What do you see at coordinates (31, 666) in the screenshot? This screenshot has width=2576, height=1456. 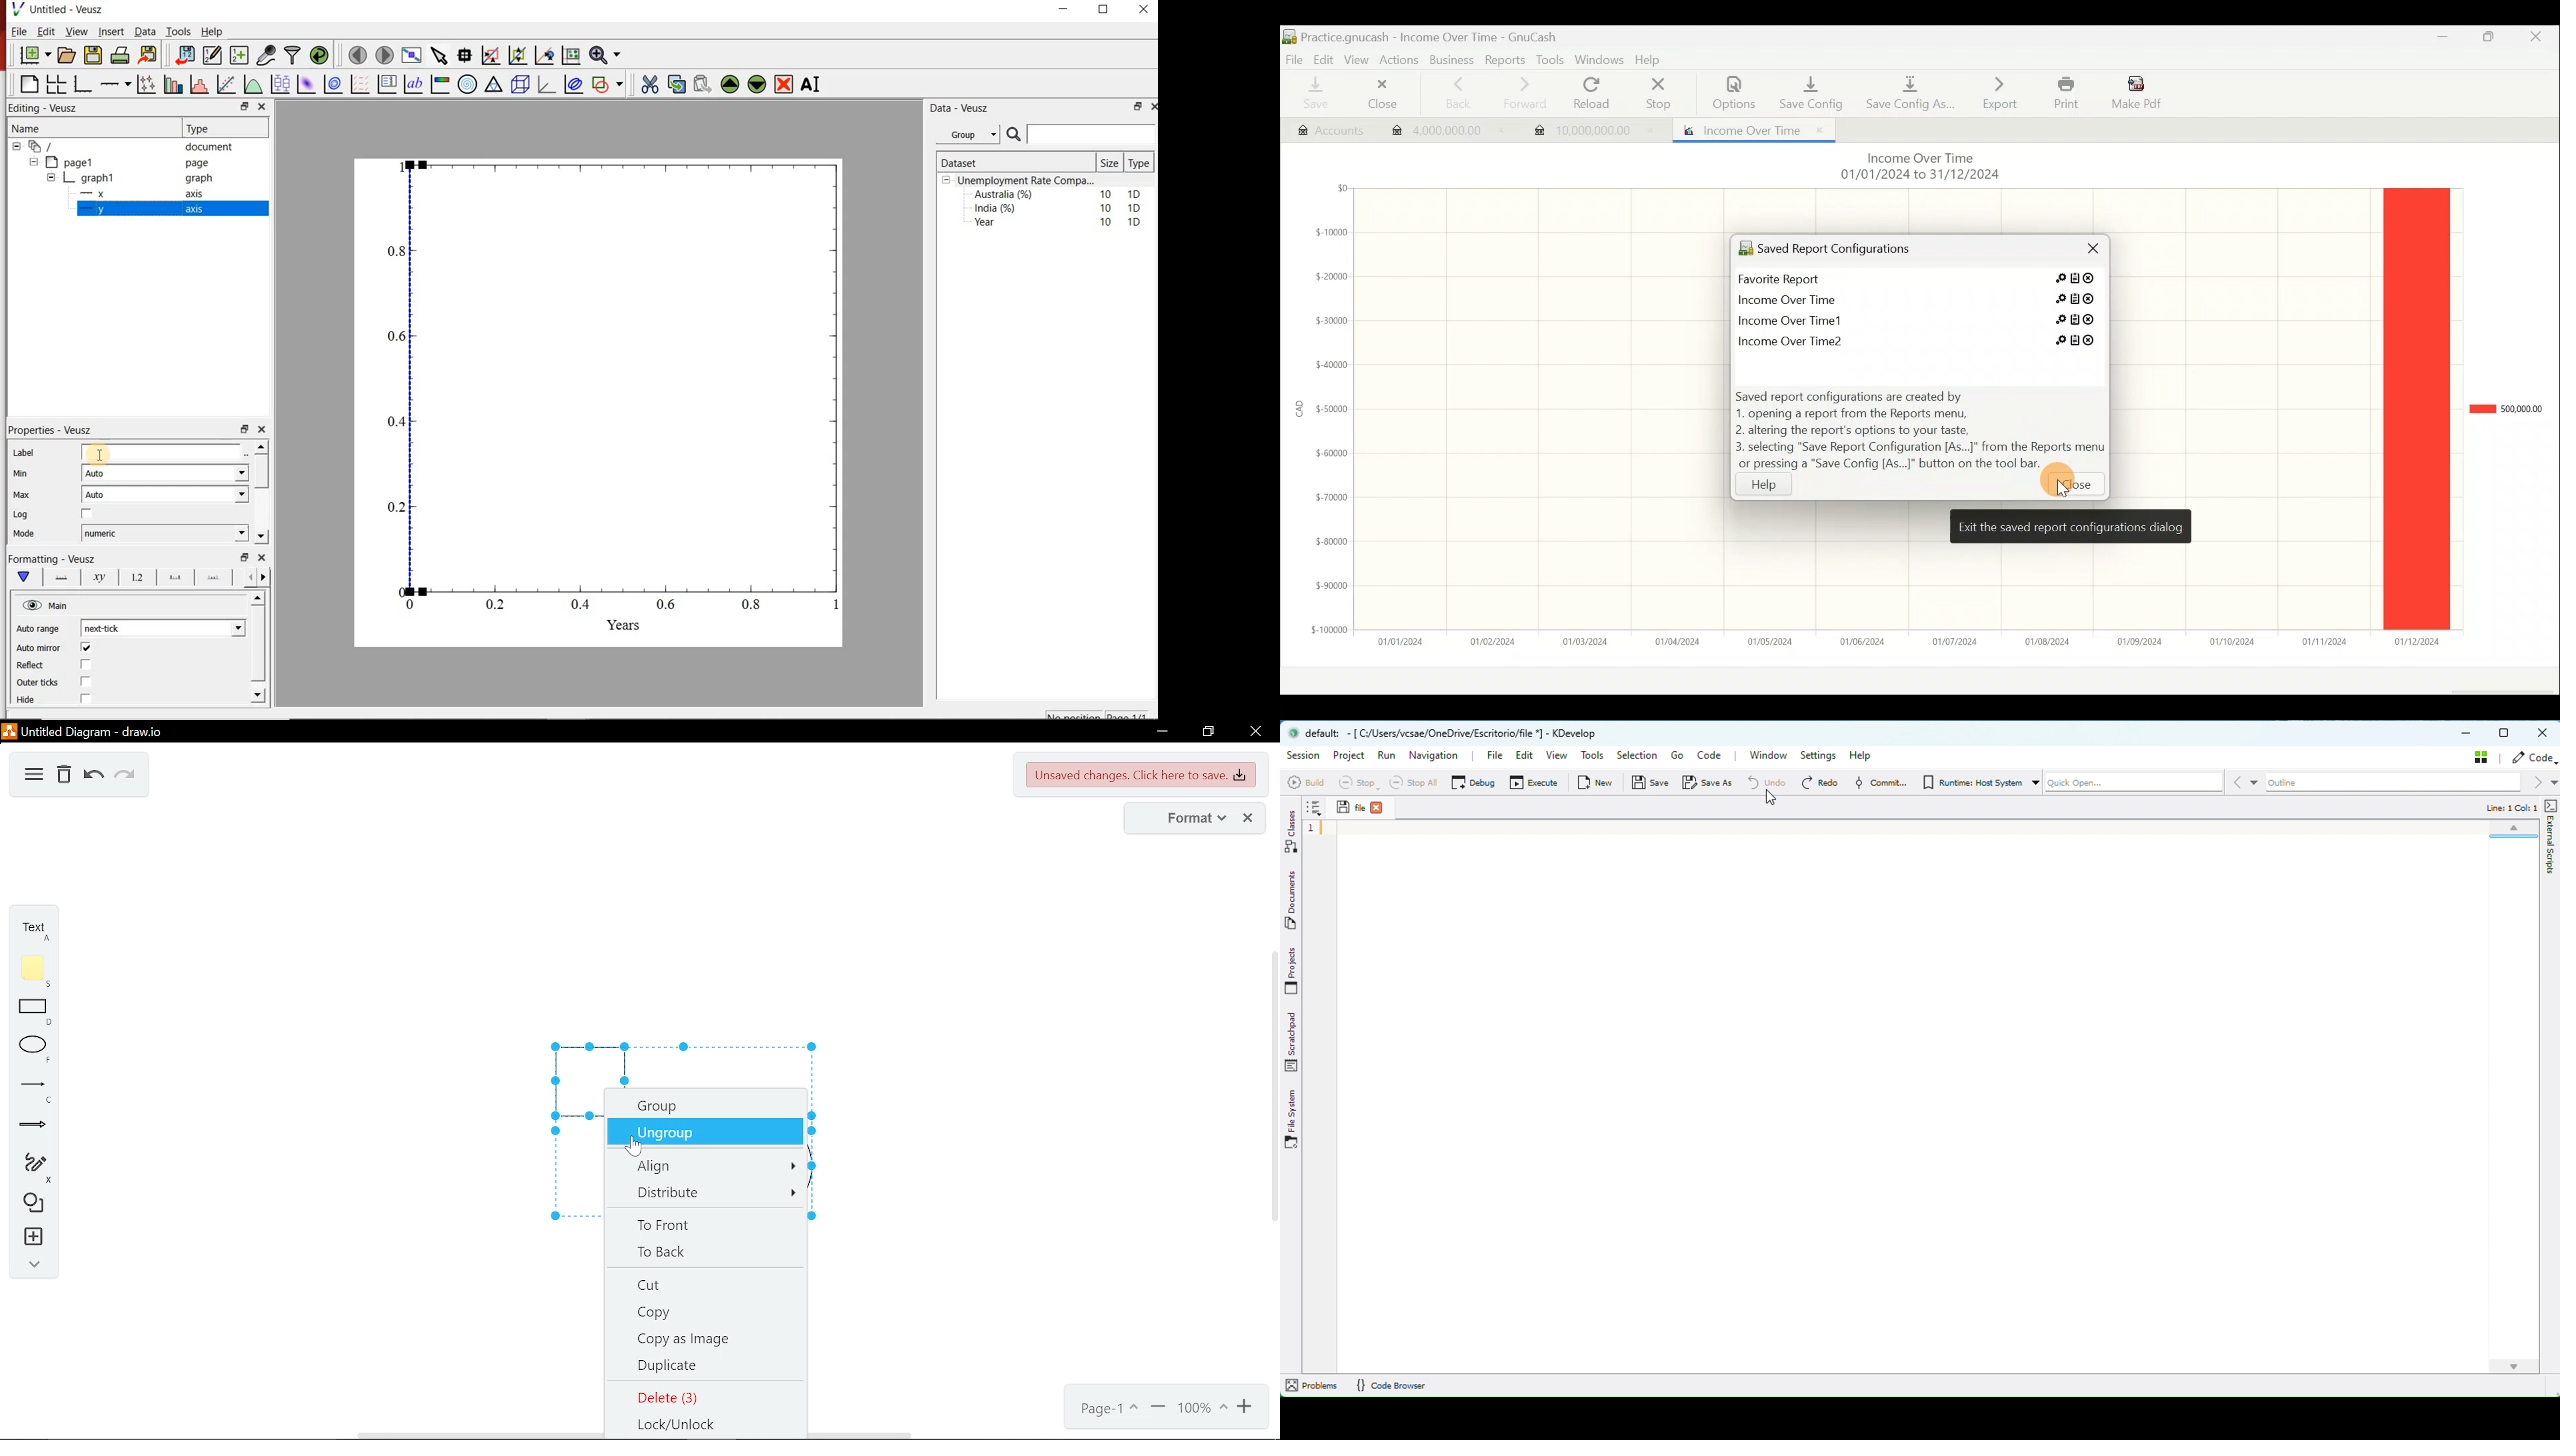 I see `Reflect` at bounding box center [31, 666].